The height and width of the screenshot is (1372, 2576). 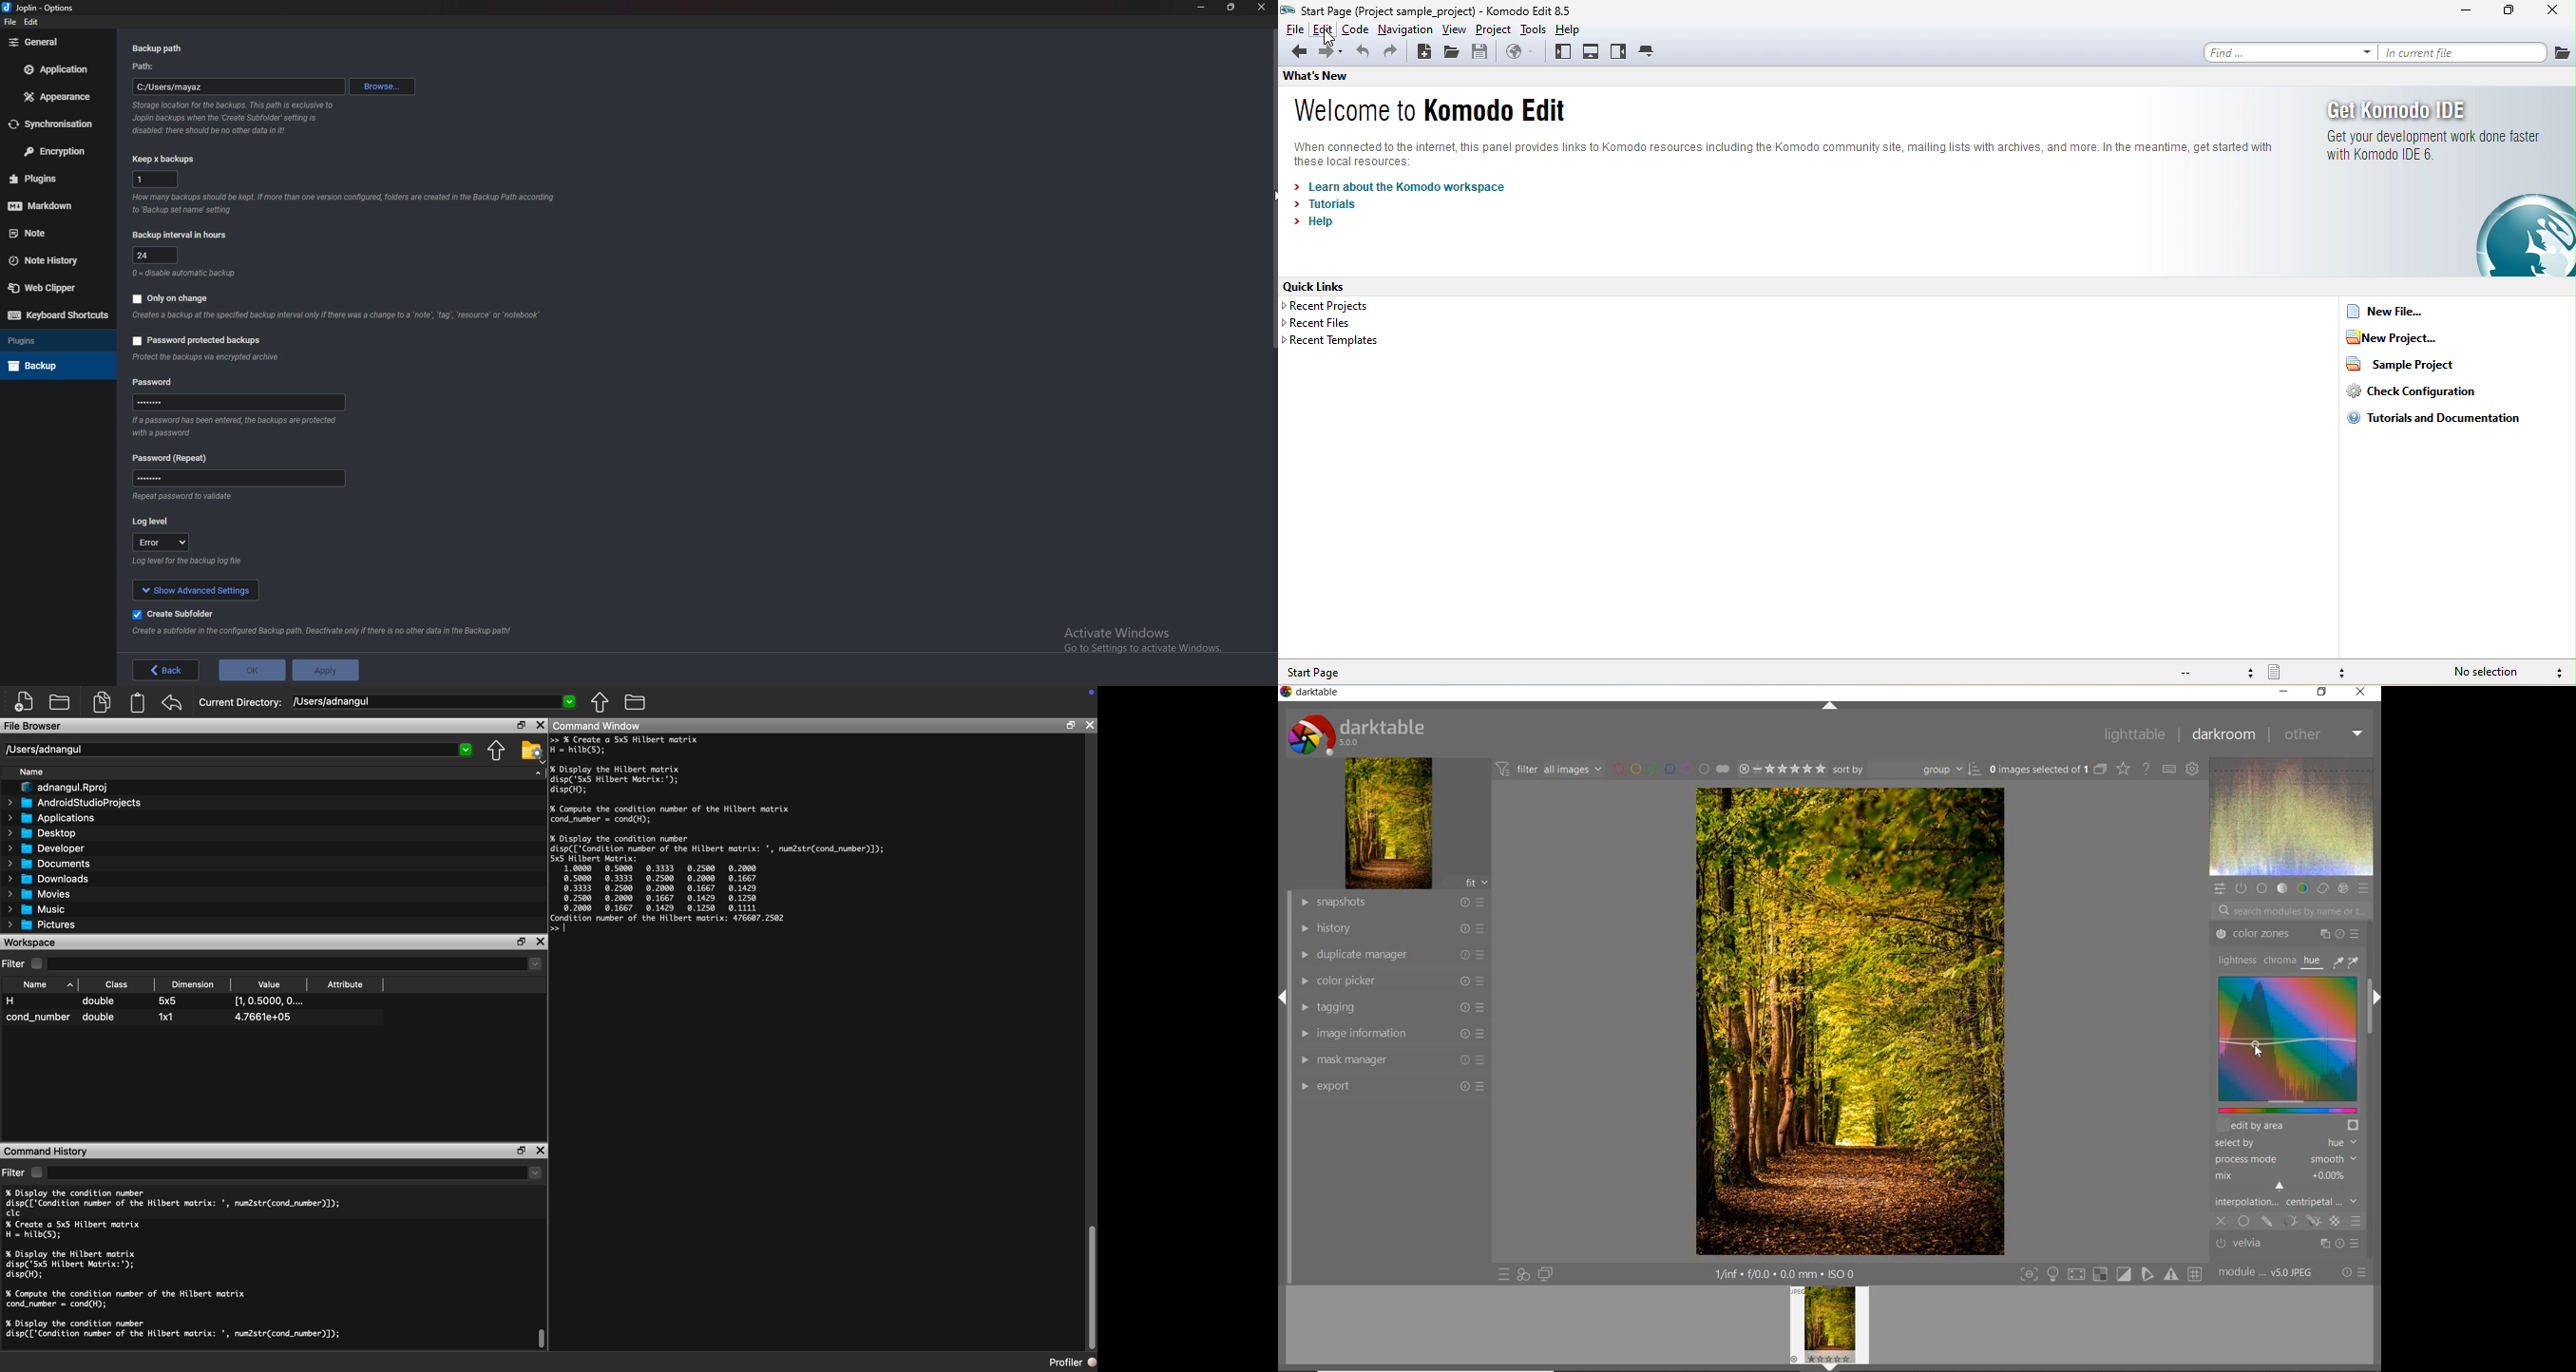 I want to click on DEFINE KEYBOARD SHOTCUT, so click(x=2170, y=768).